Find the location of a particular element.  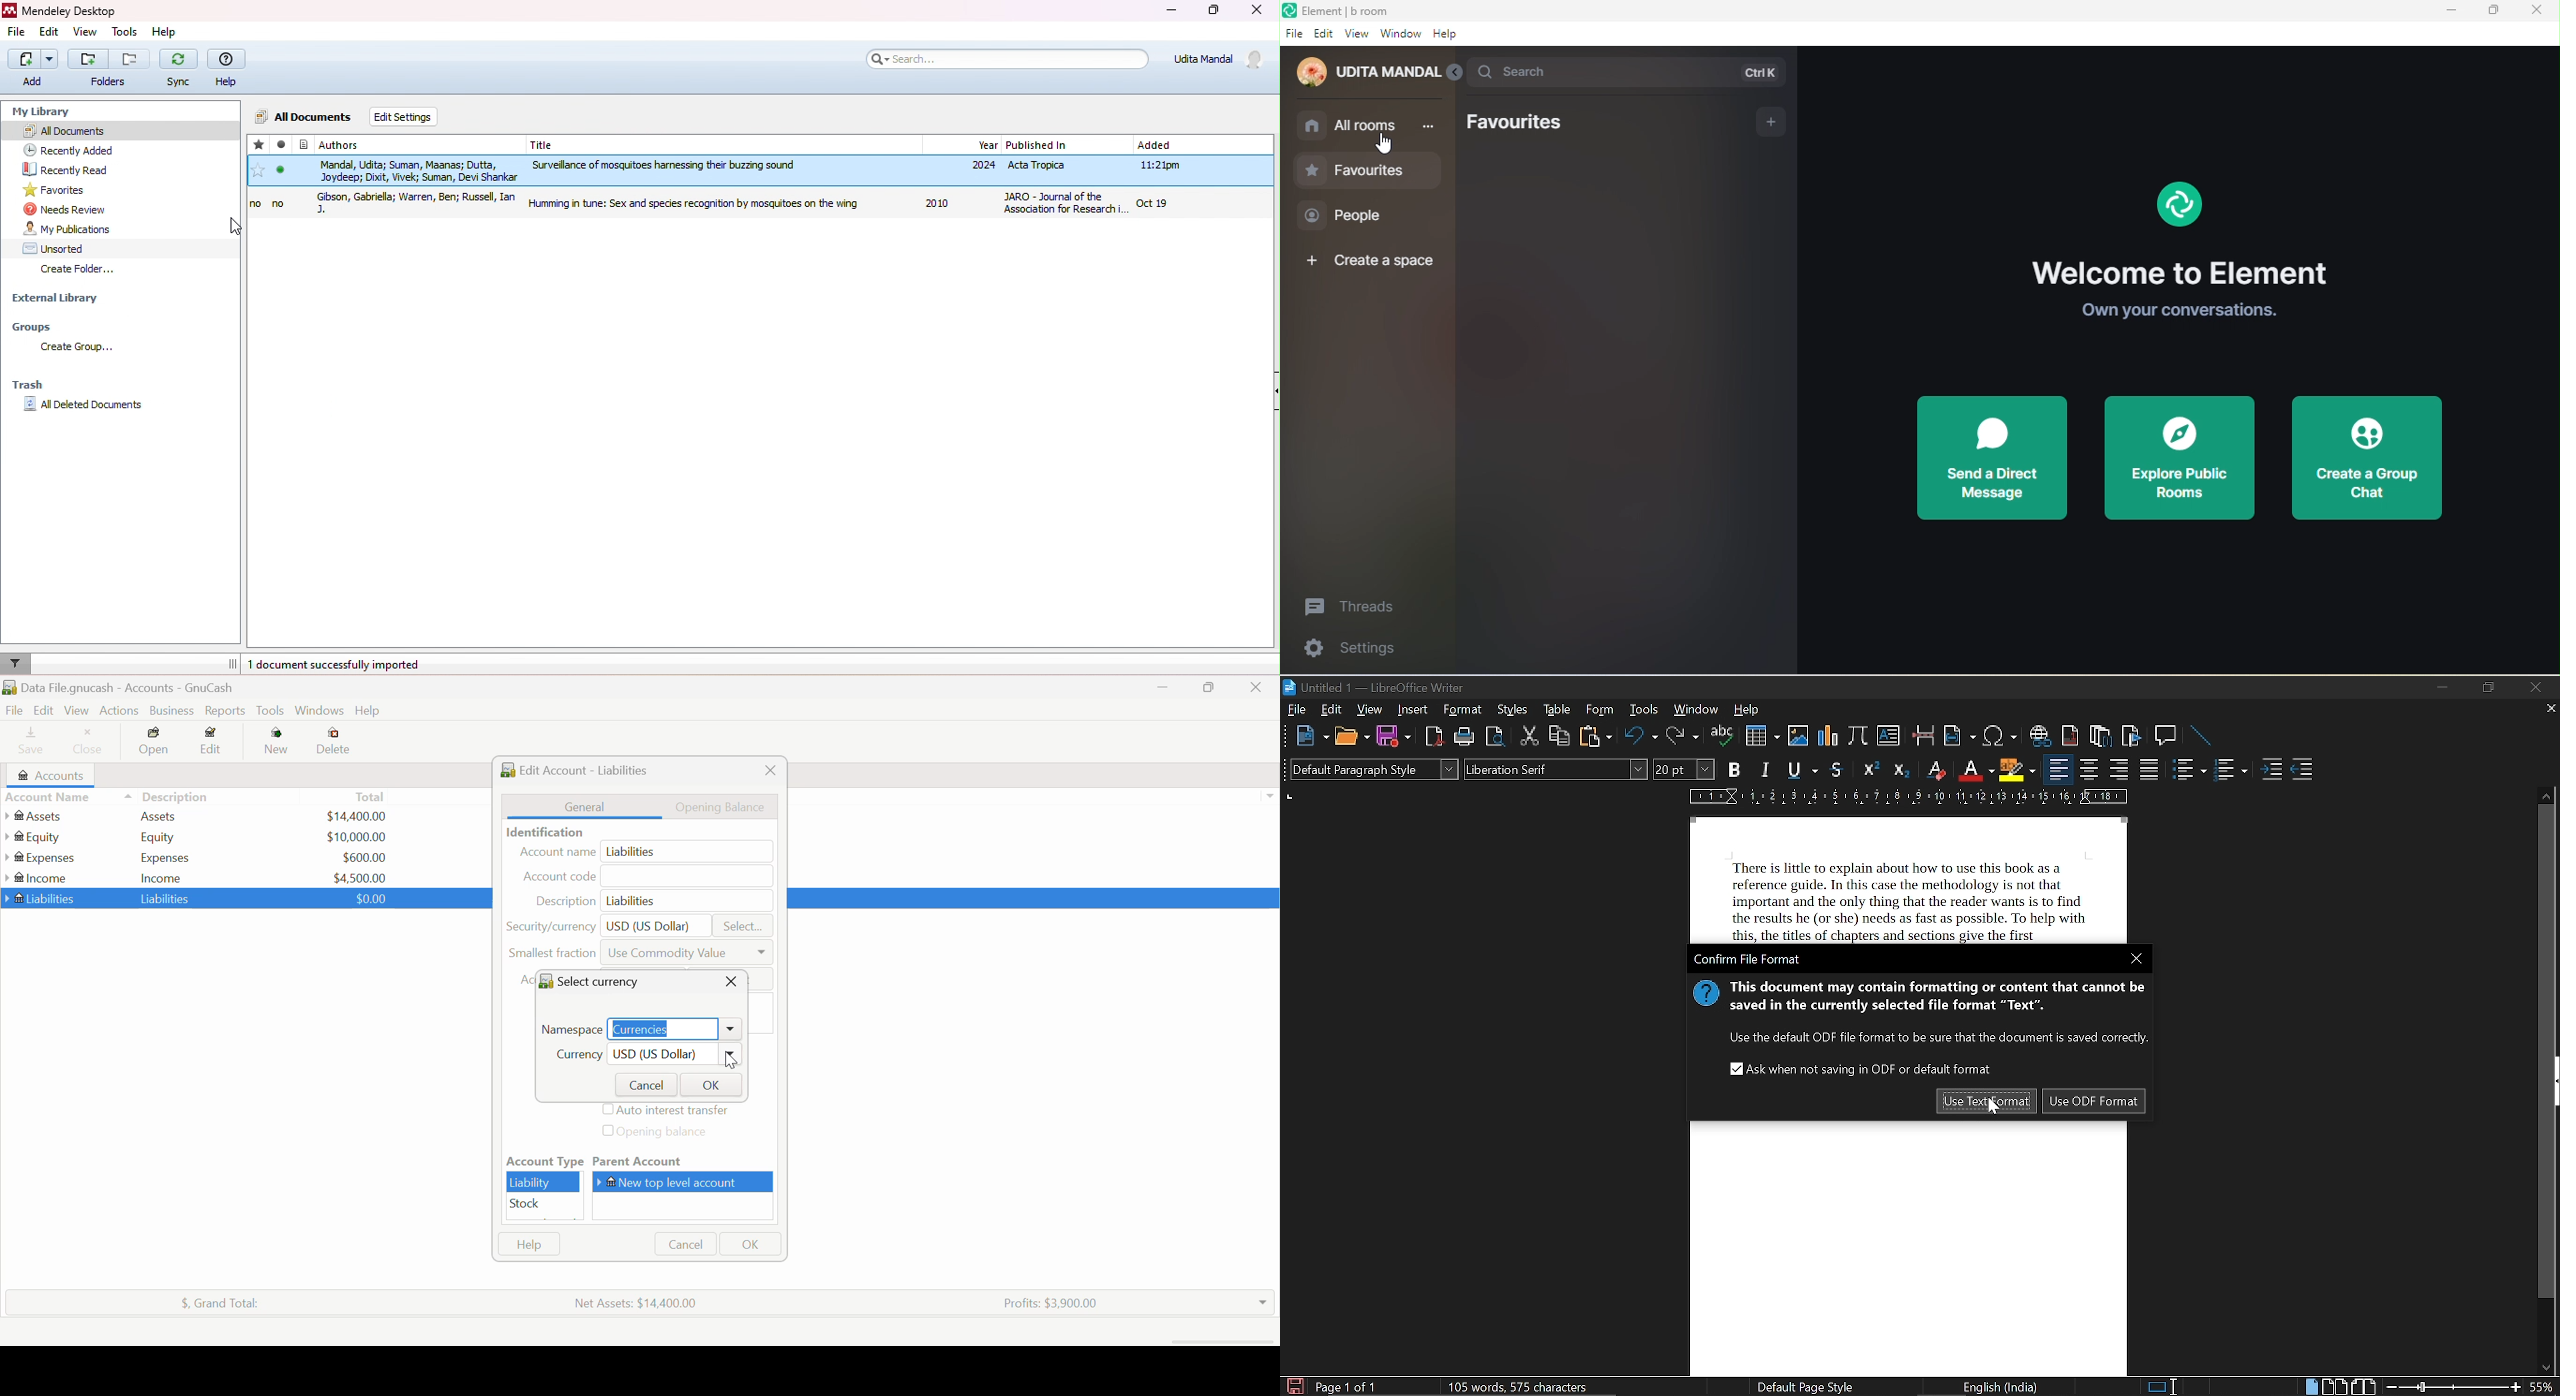

insert comment is located at coordinates (2167, 736).